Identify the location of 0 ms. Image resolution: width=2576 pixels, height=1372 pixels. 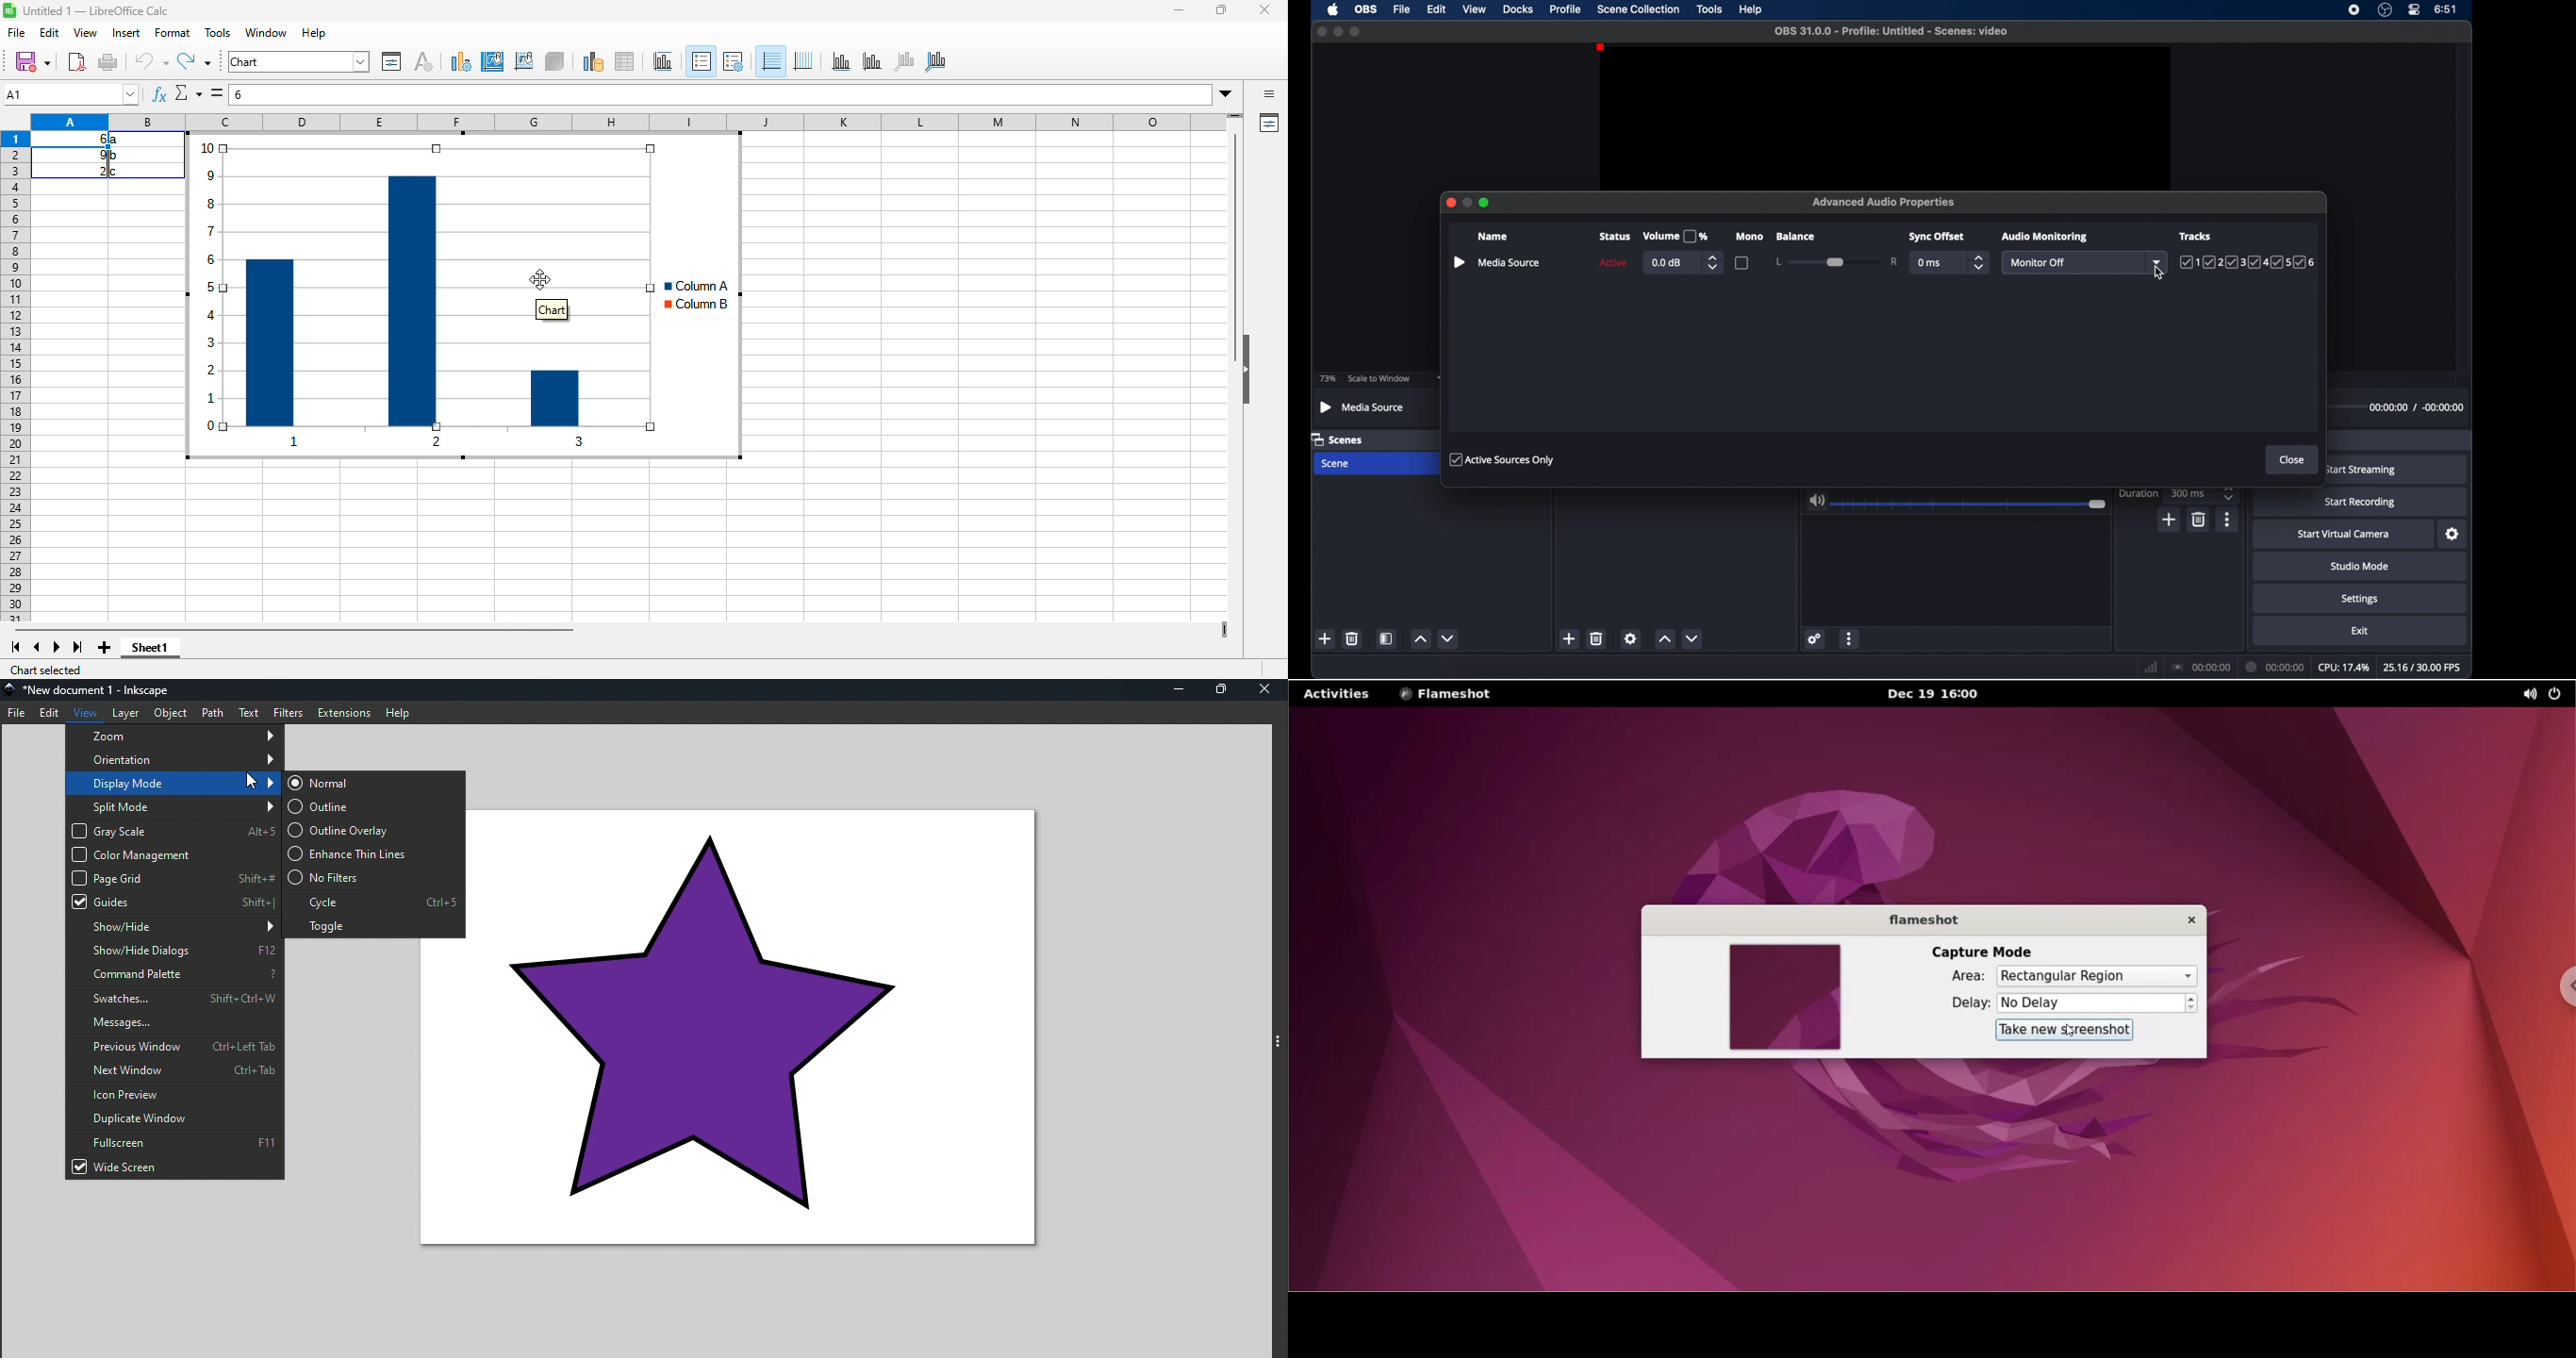
(1929, 264).